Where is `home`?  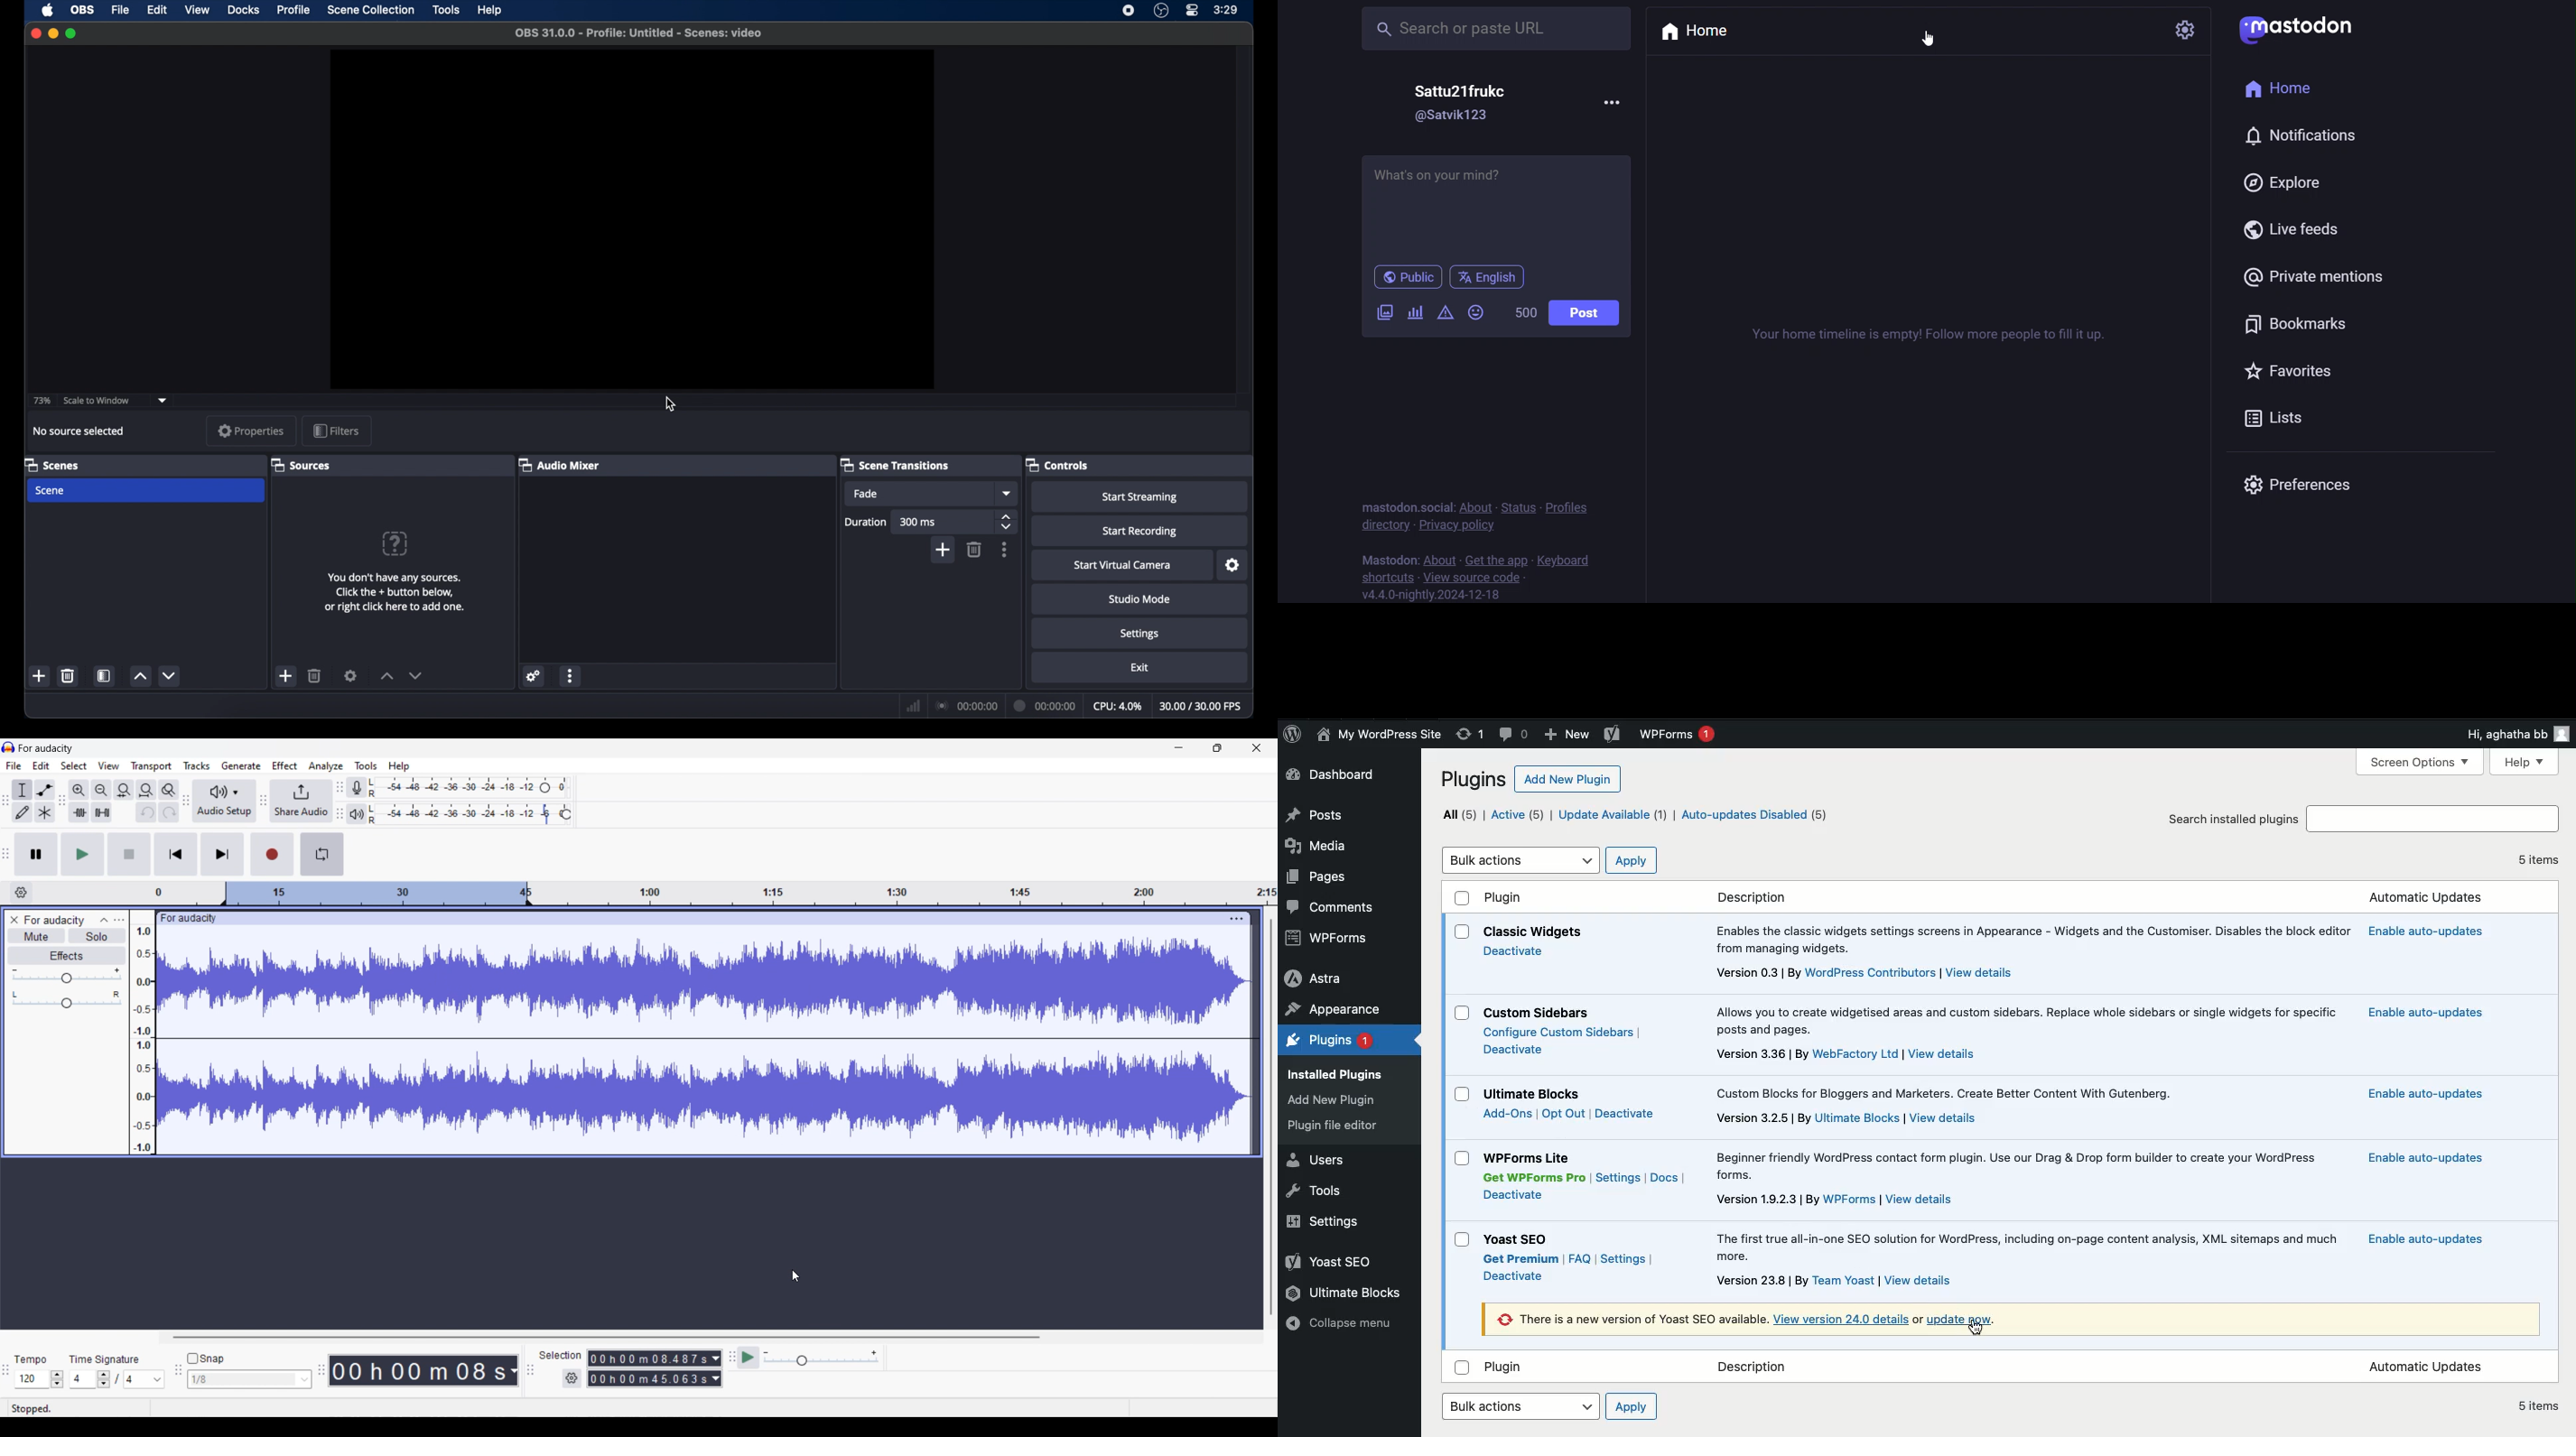
home is located at coordinates (1703, 34).